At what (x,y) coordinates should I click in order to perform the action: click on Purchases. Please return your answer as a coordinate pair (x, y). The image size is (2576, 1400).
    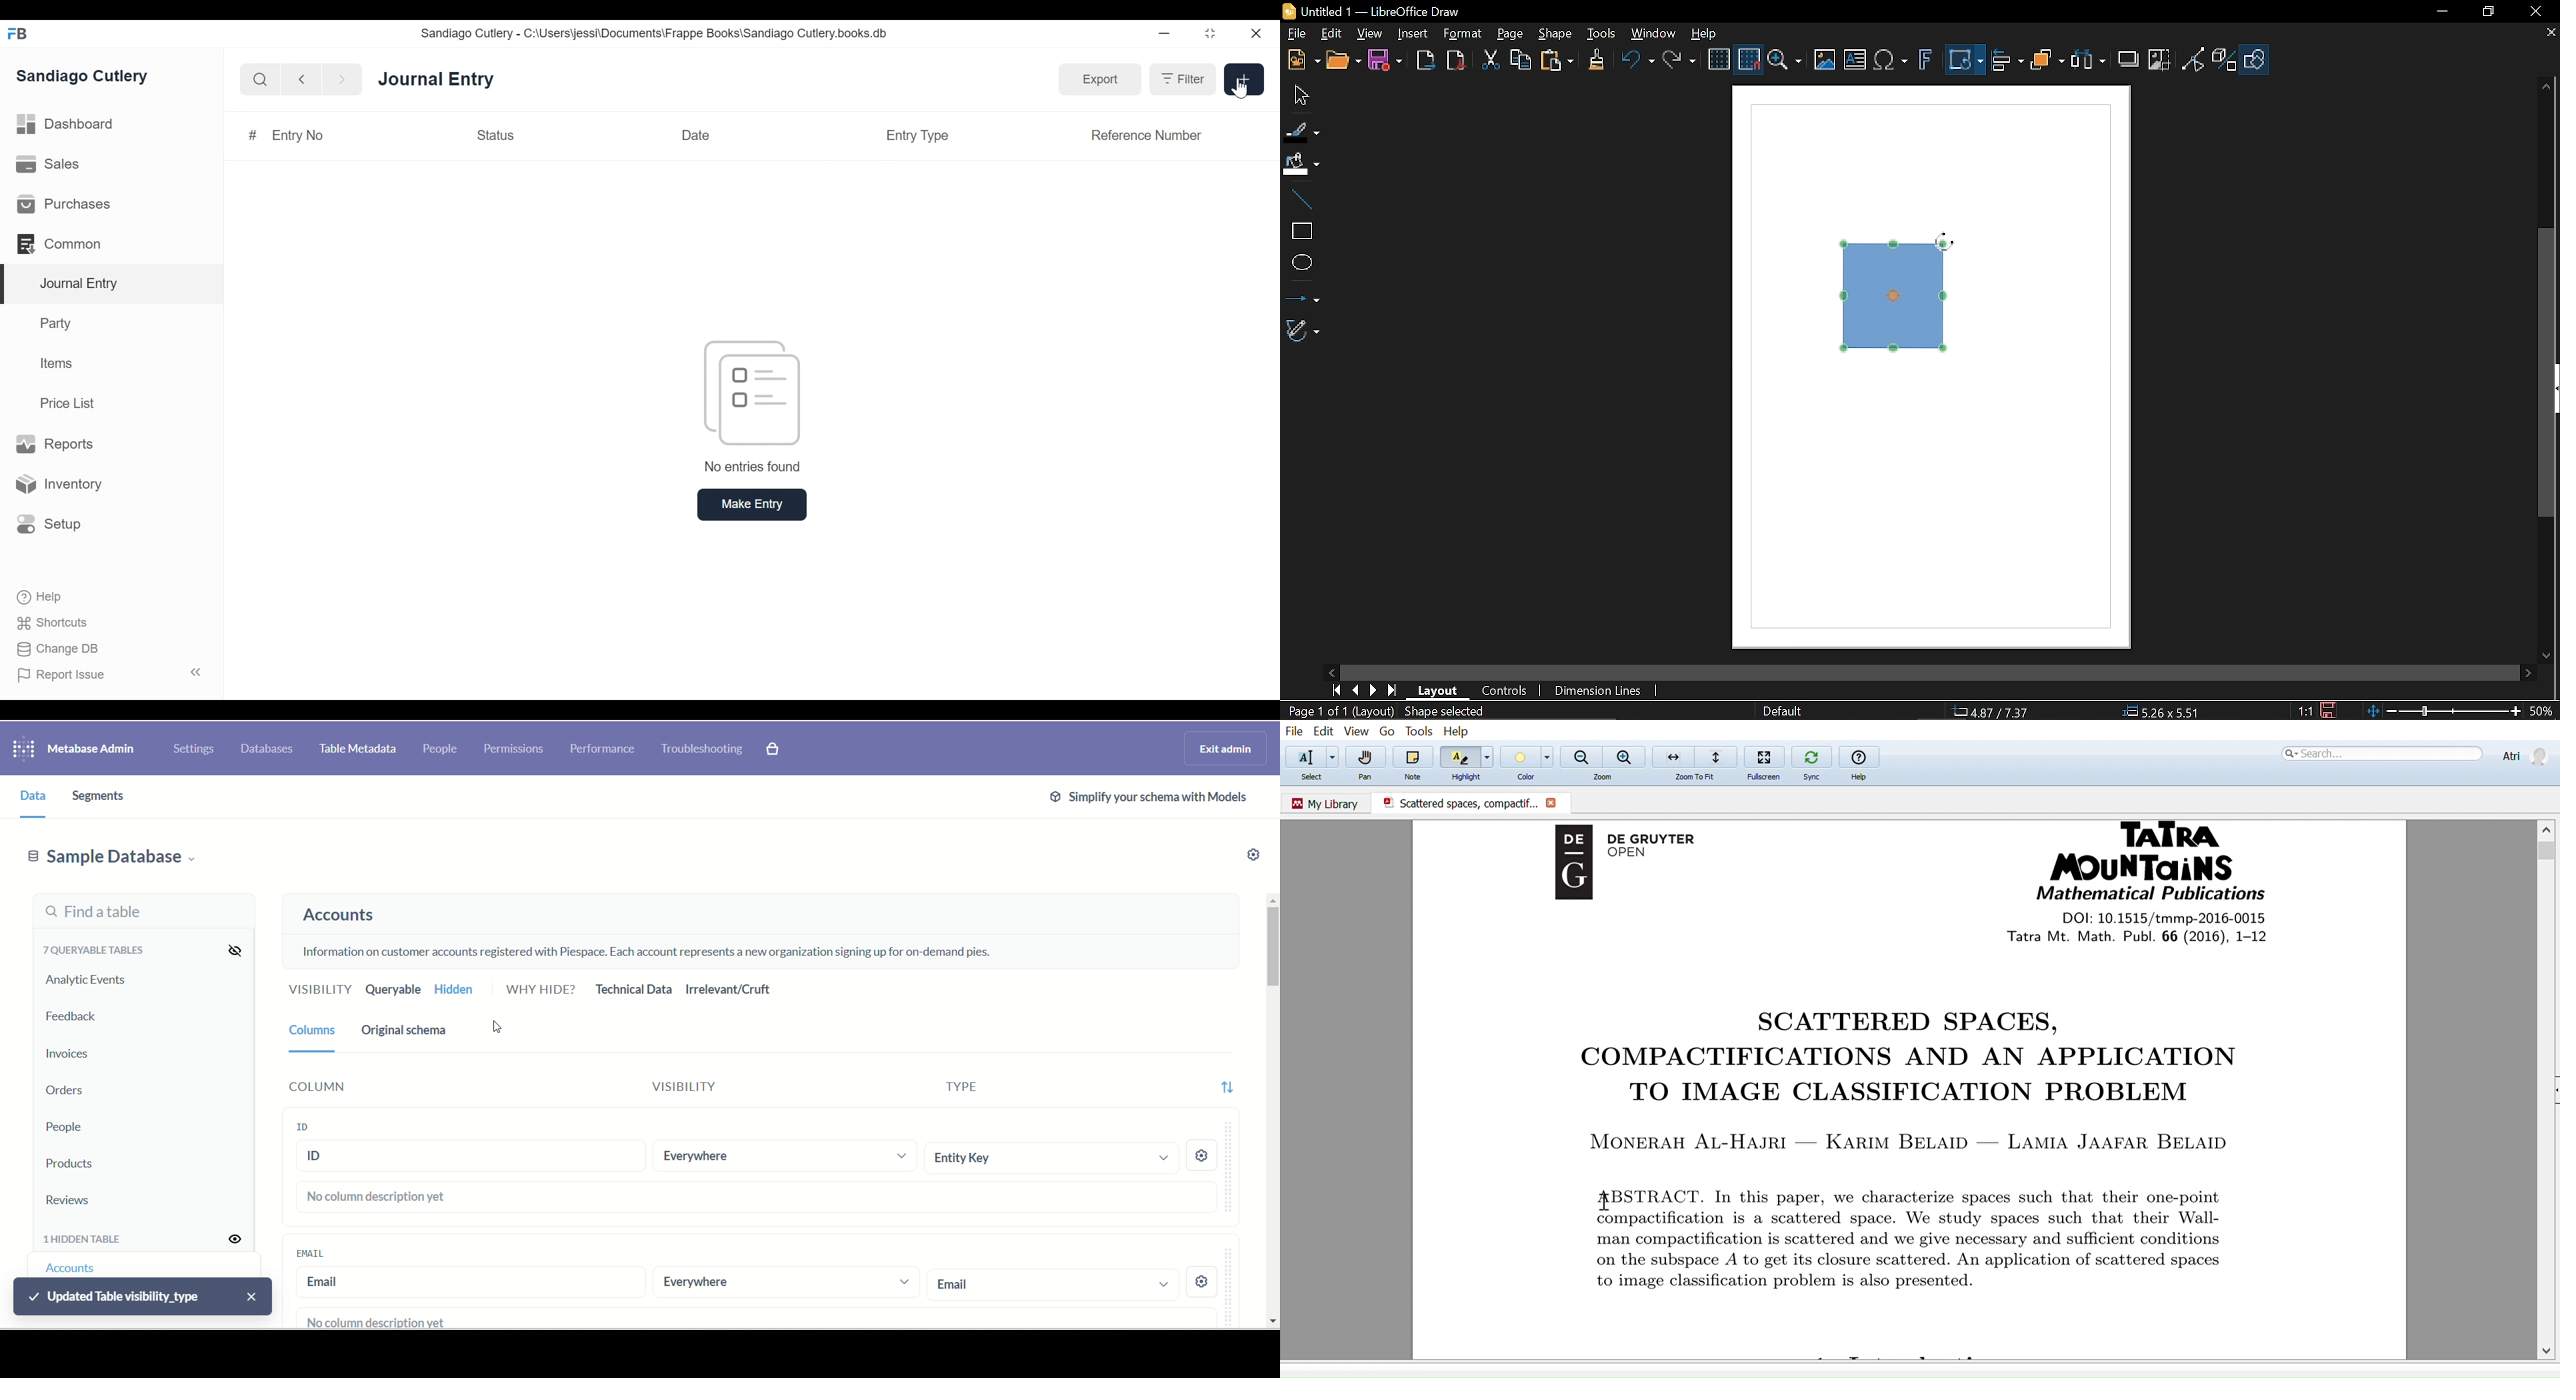
    Looking at the image, I should click on (63, 204).